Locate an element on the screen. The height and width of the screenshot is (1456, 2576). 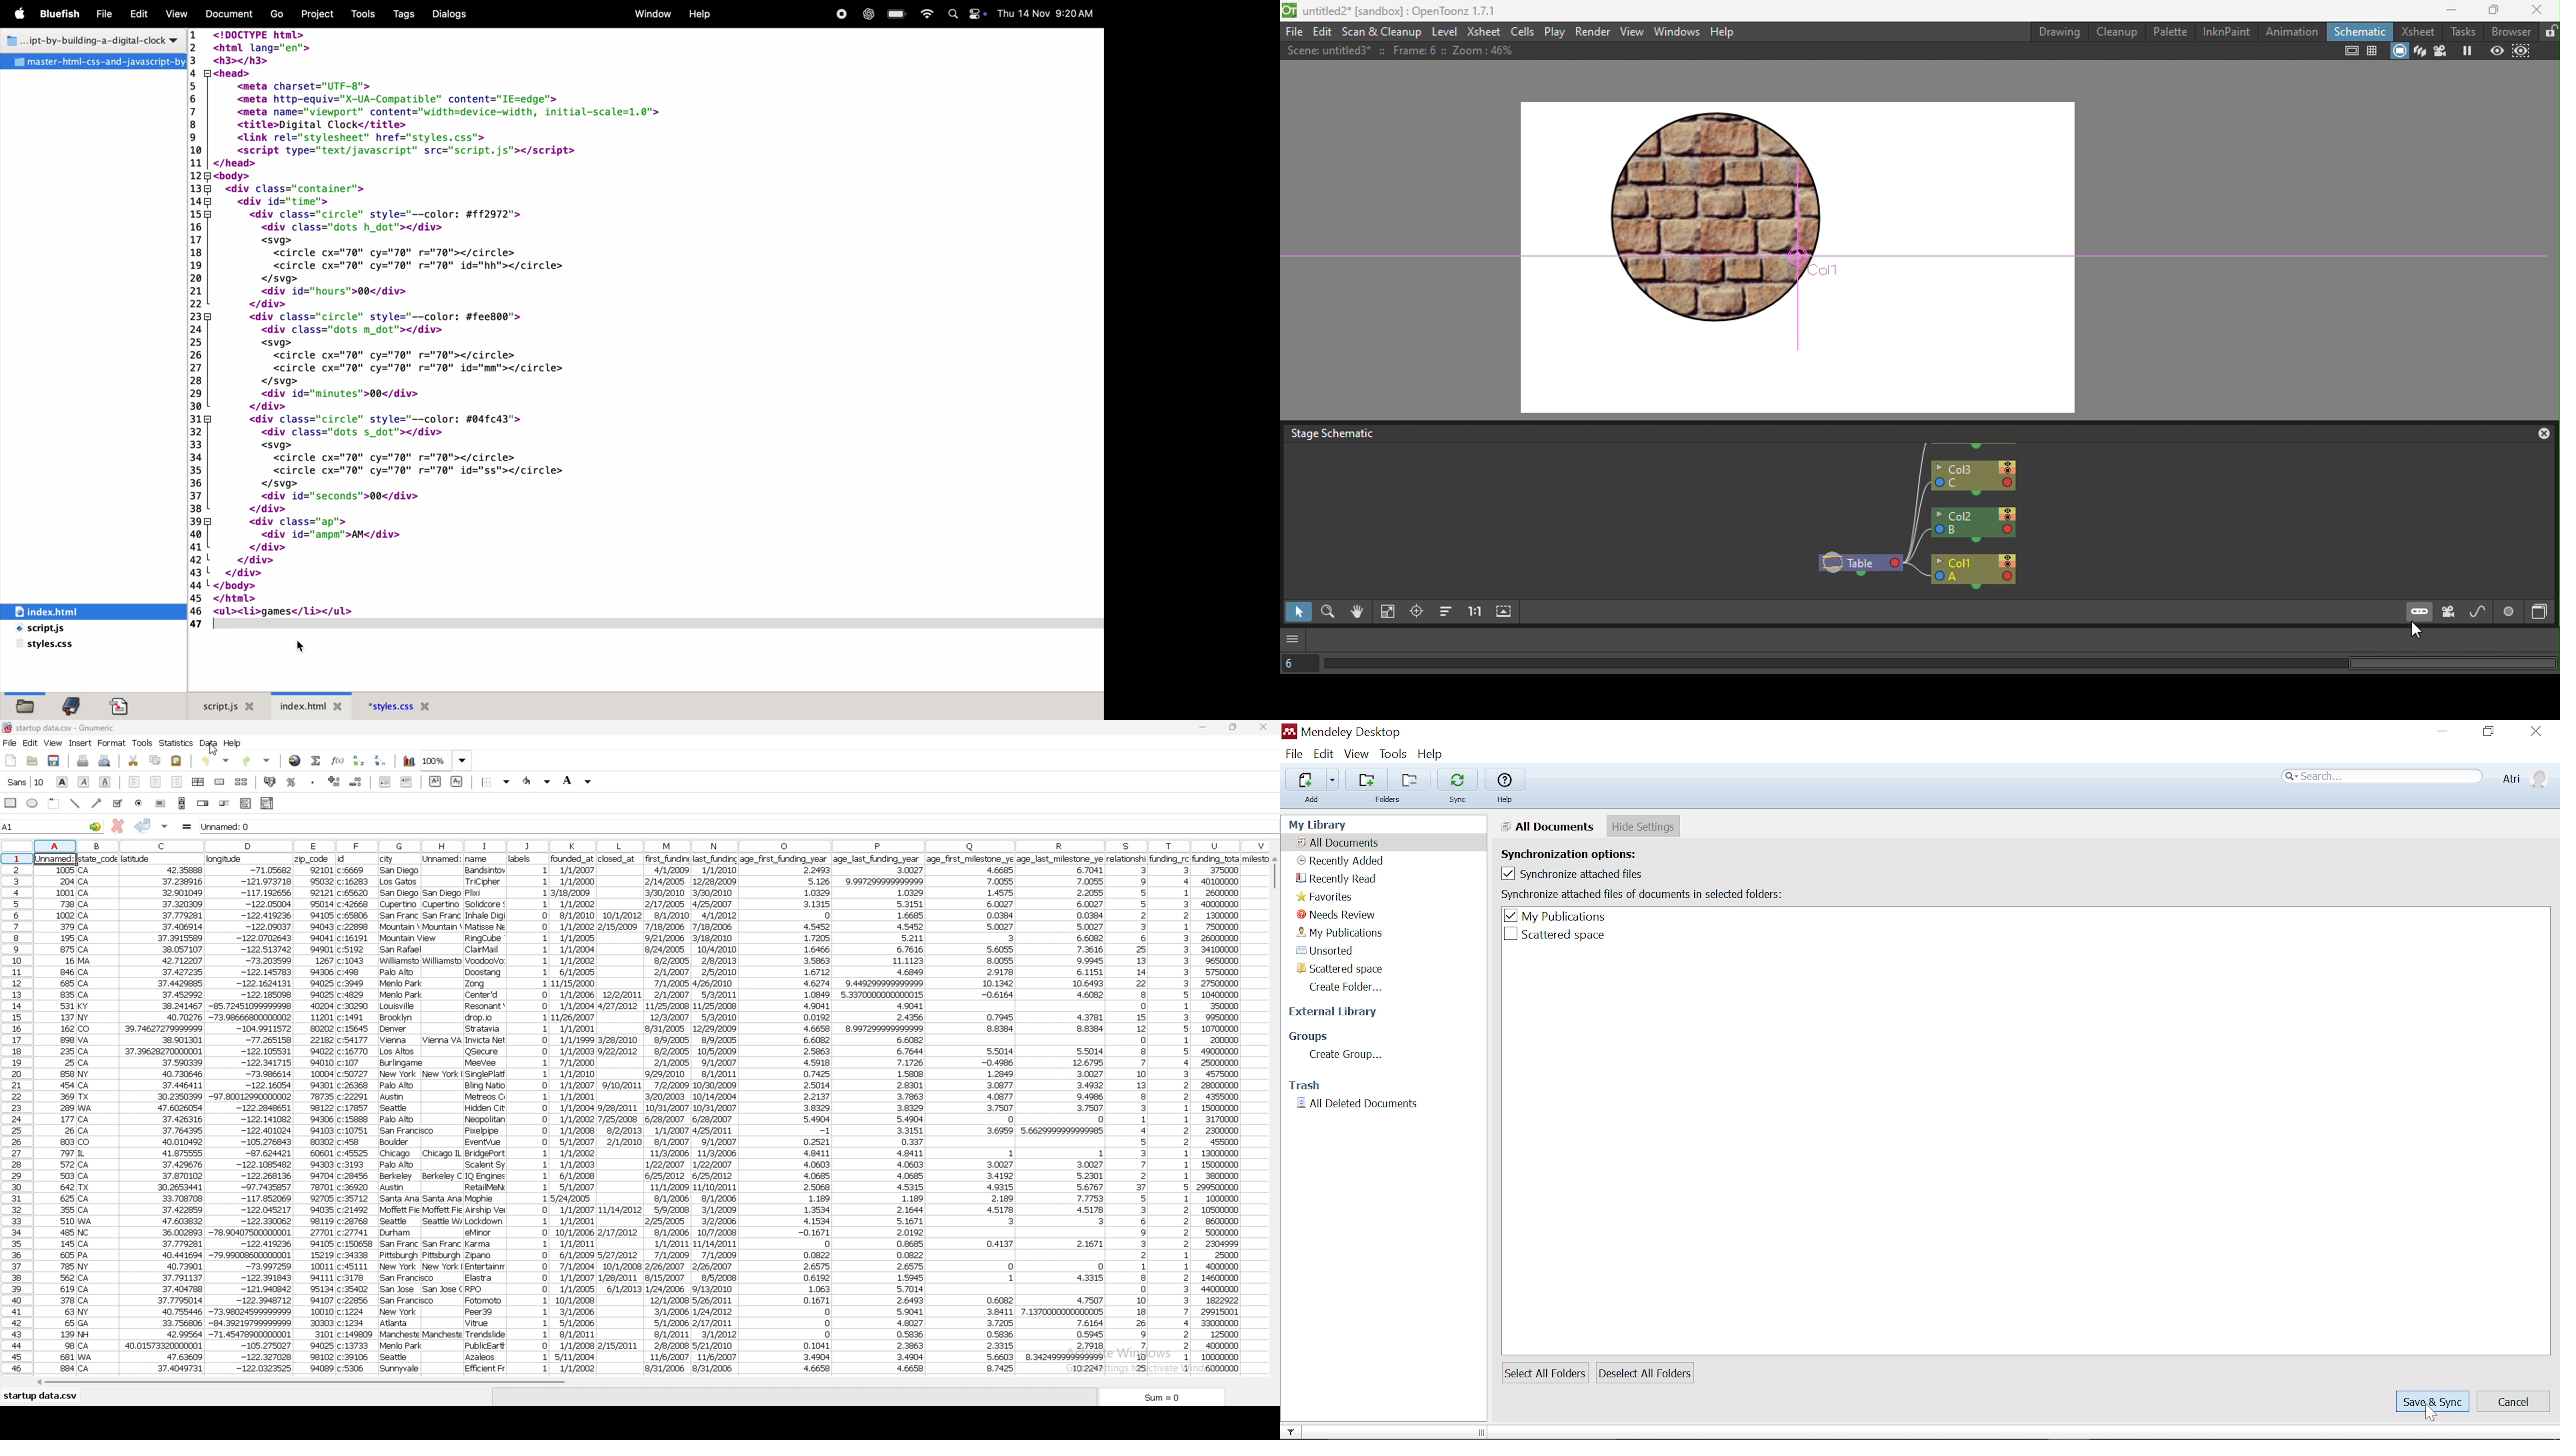
Reset size is located at coordinates (1475, 614).